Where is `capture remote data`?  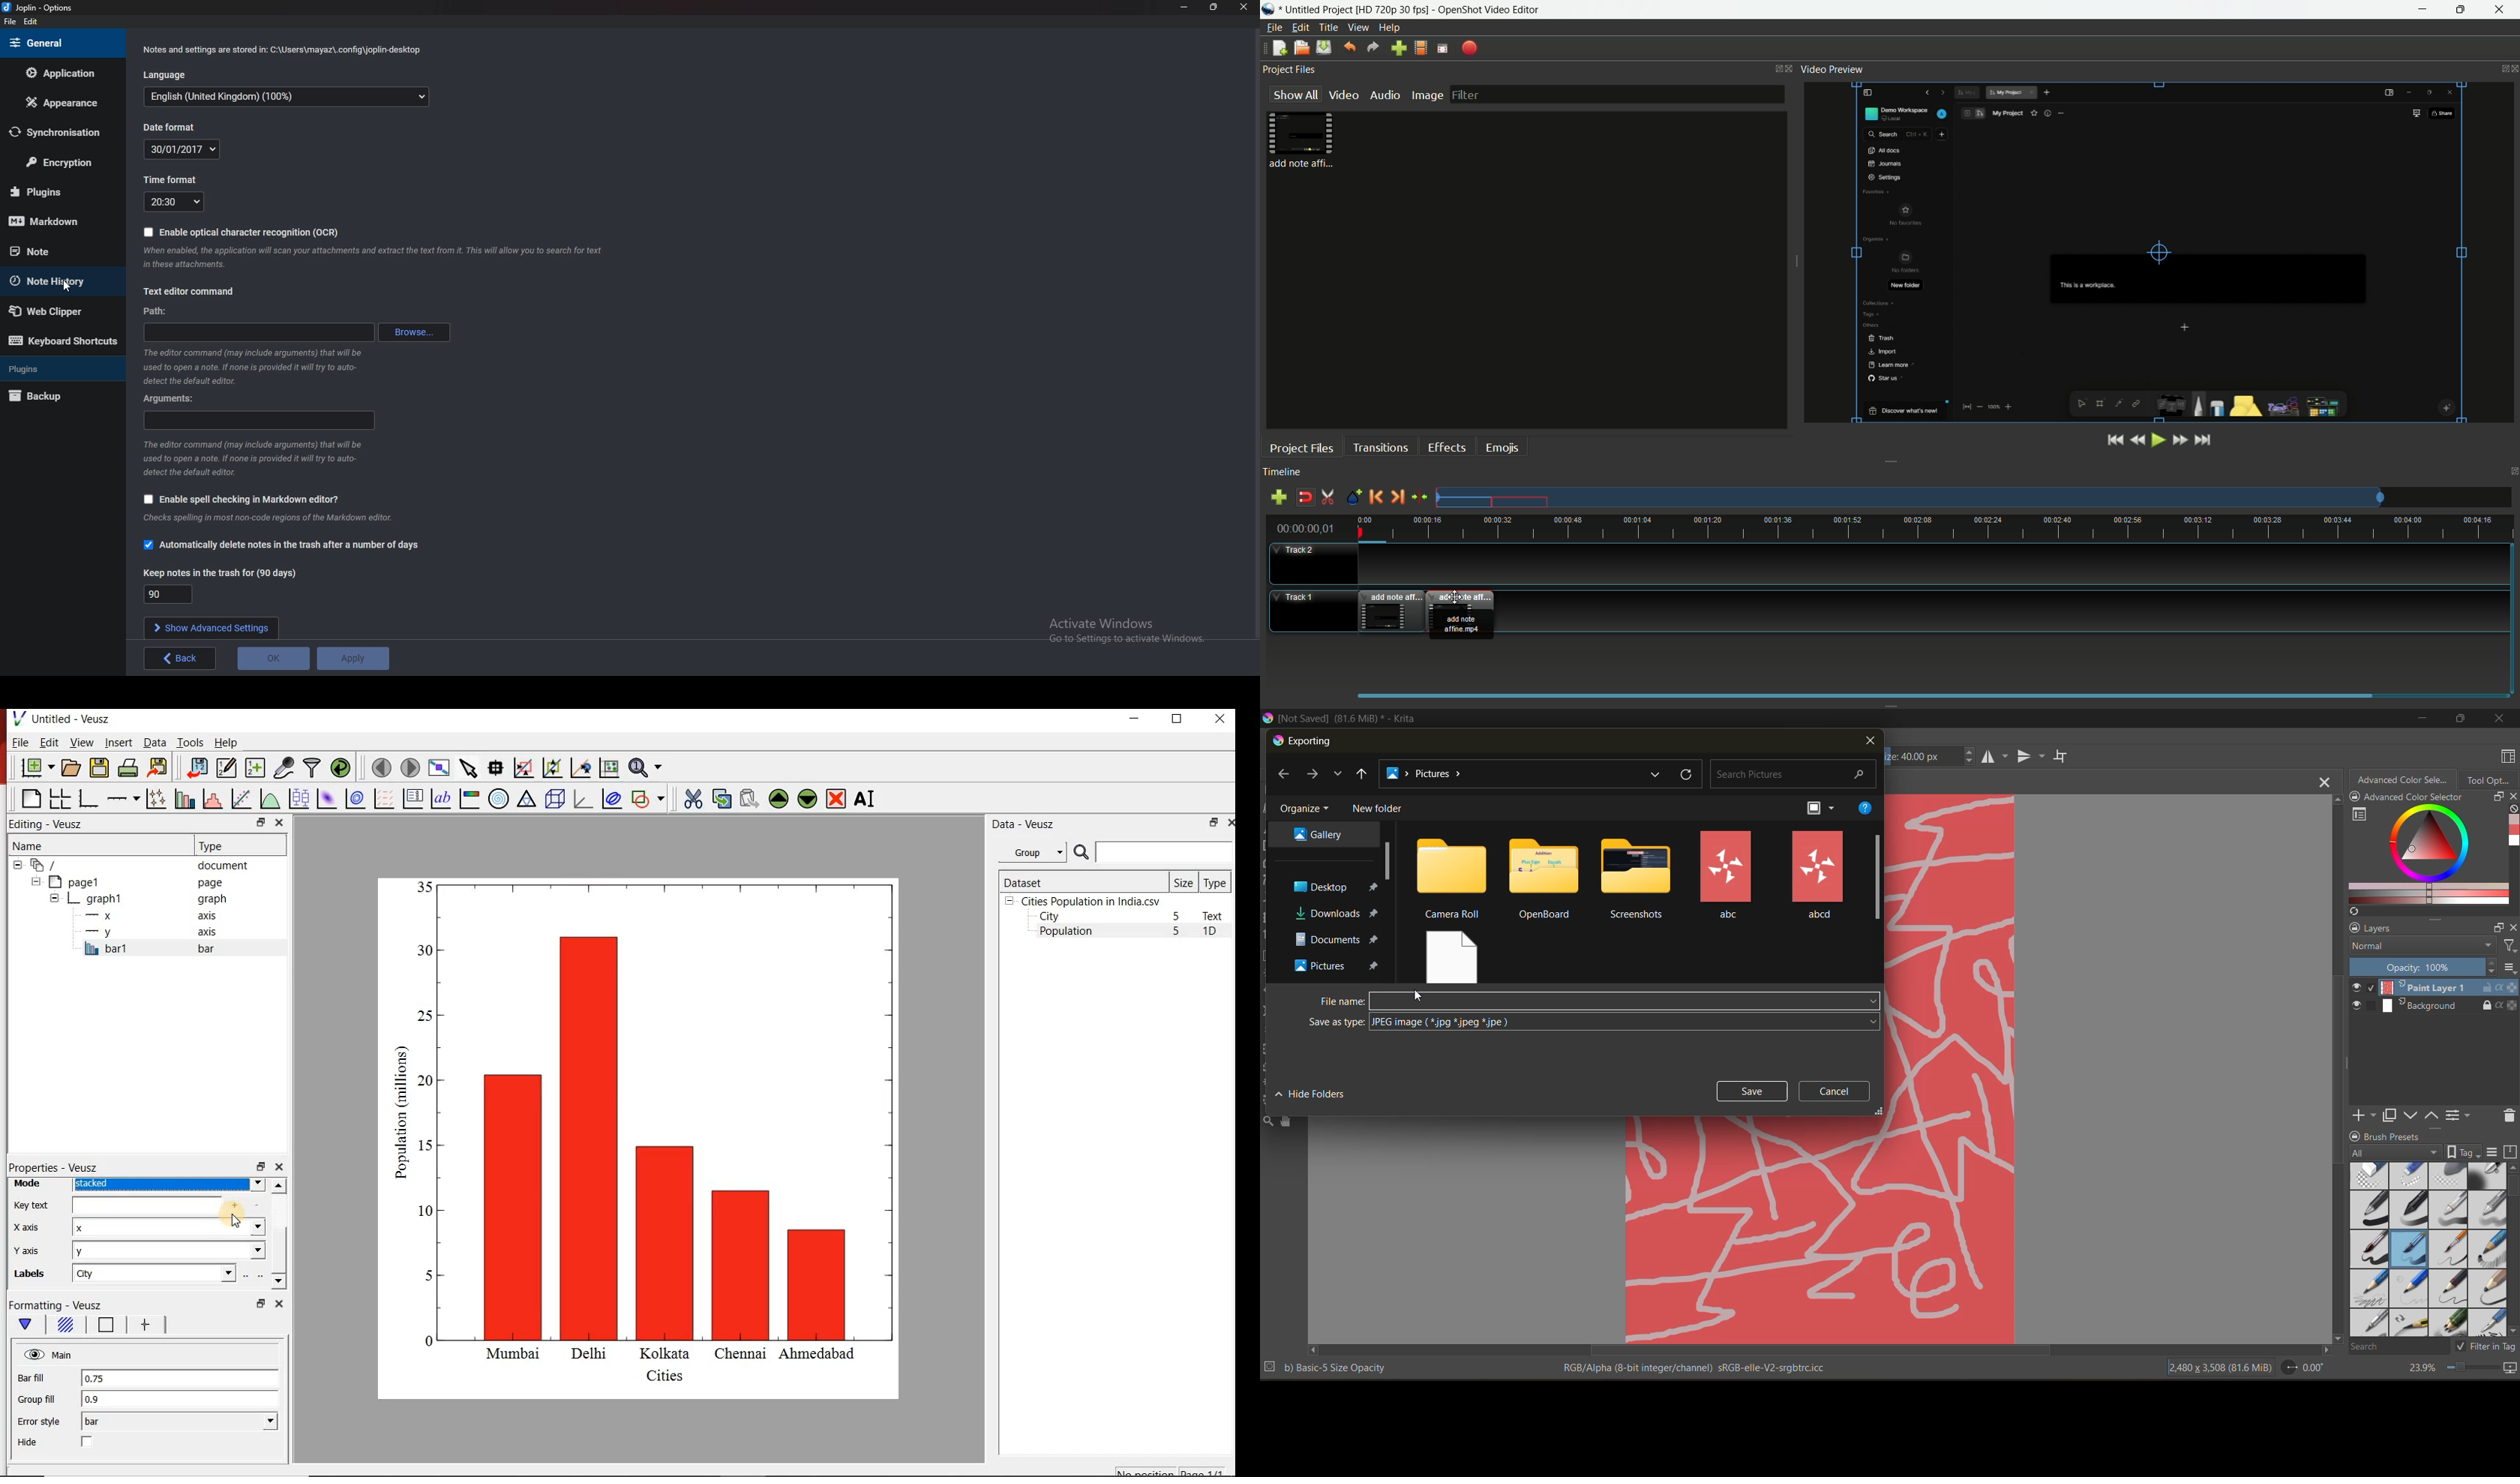
capture remote data is located at coordinates (282, 768).